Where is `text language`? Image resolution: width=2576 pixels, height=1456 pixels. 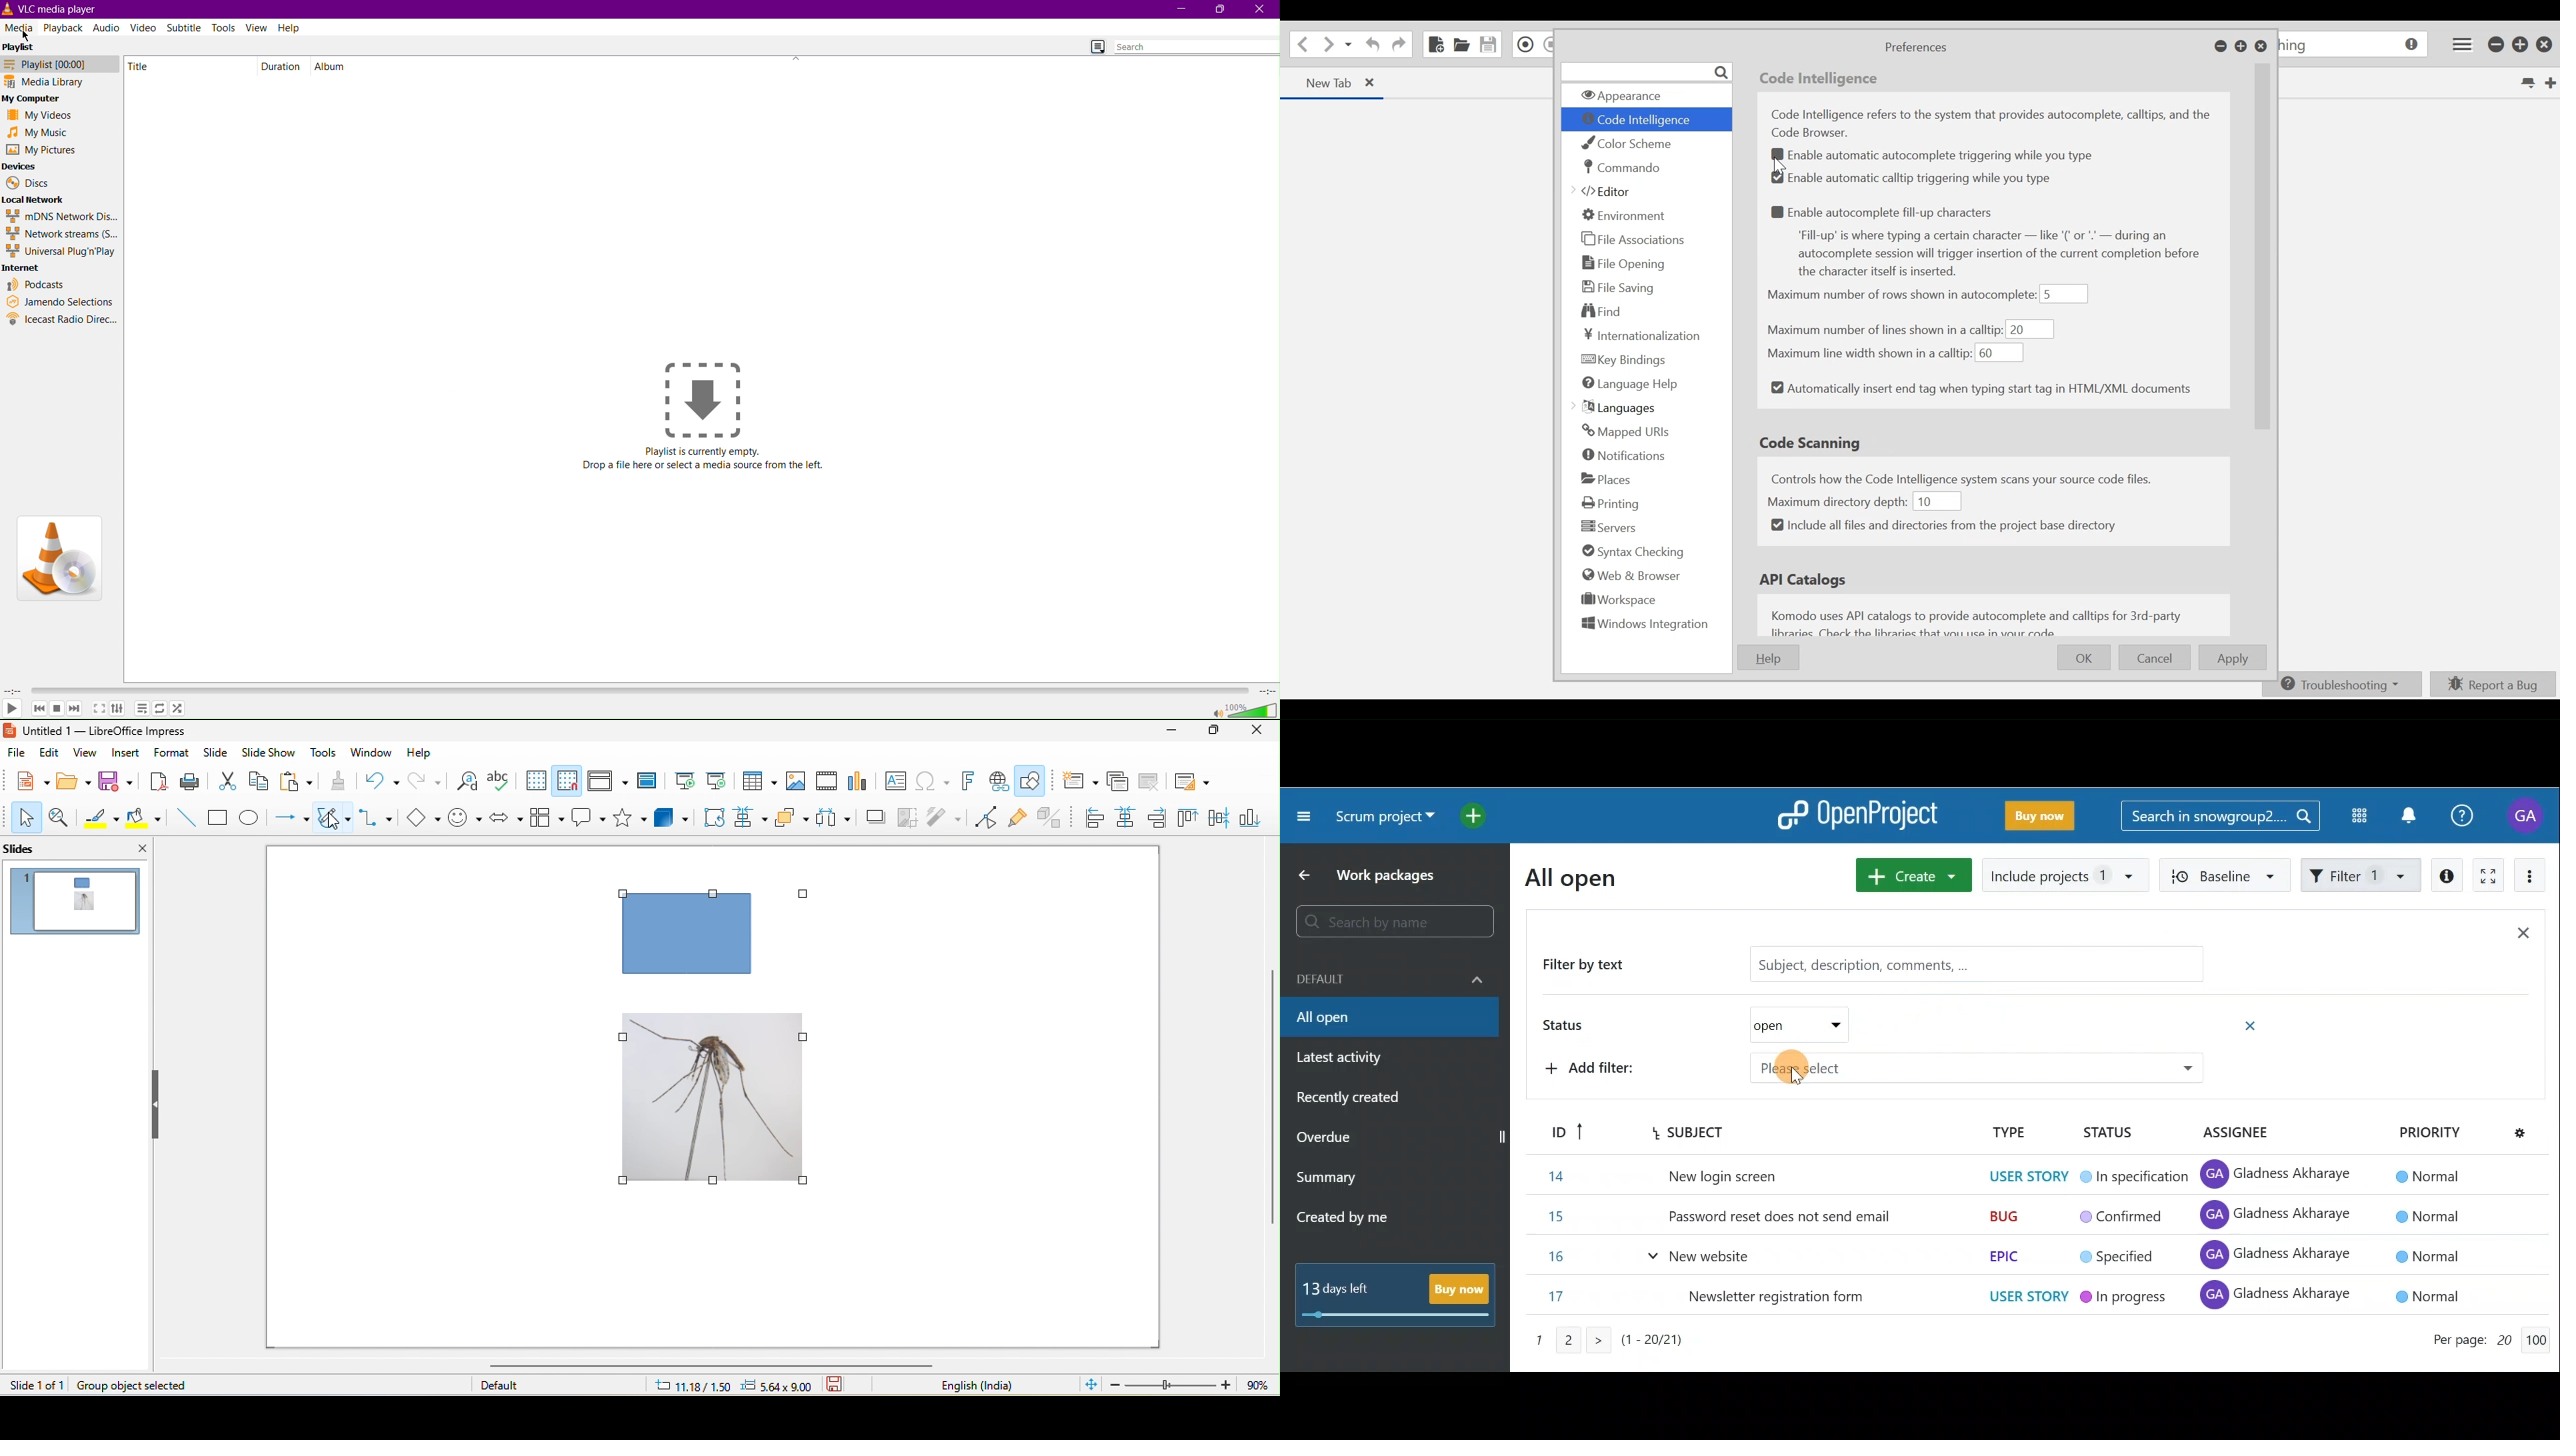
text language is located at coordinates (979, 1386).